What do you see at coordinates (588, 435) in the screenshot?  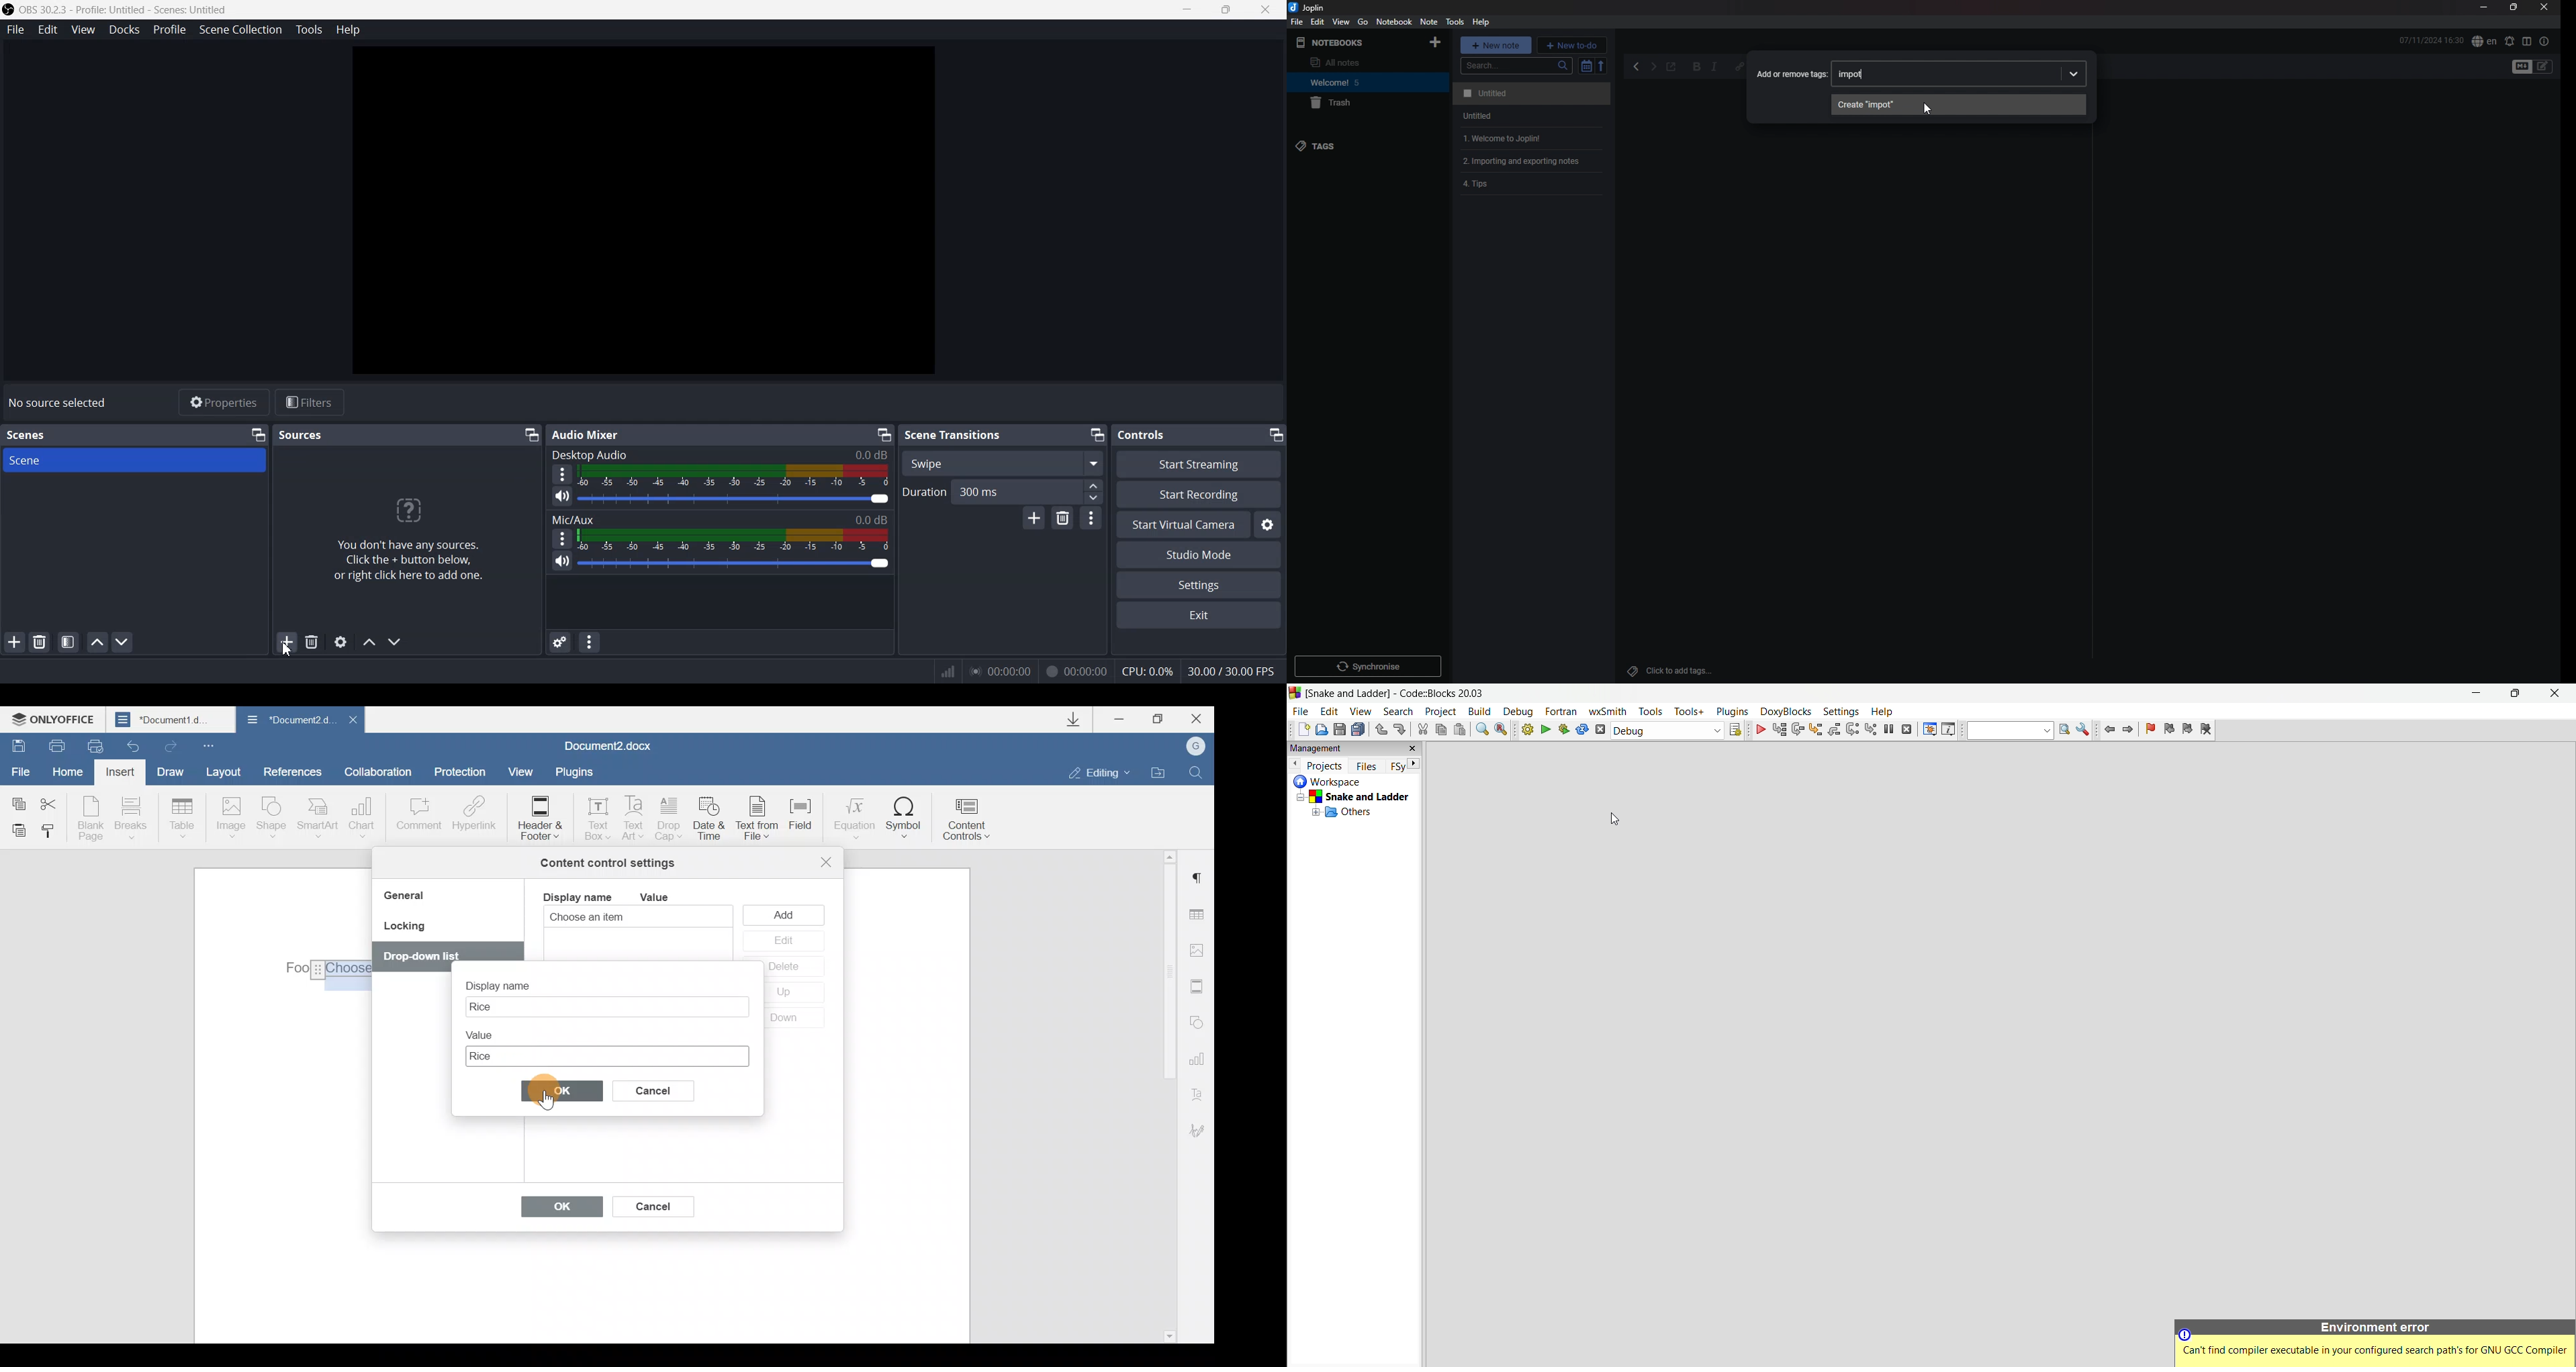 I see `Text` at bounding box center [588, 435].